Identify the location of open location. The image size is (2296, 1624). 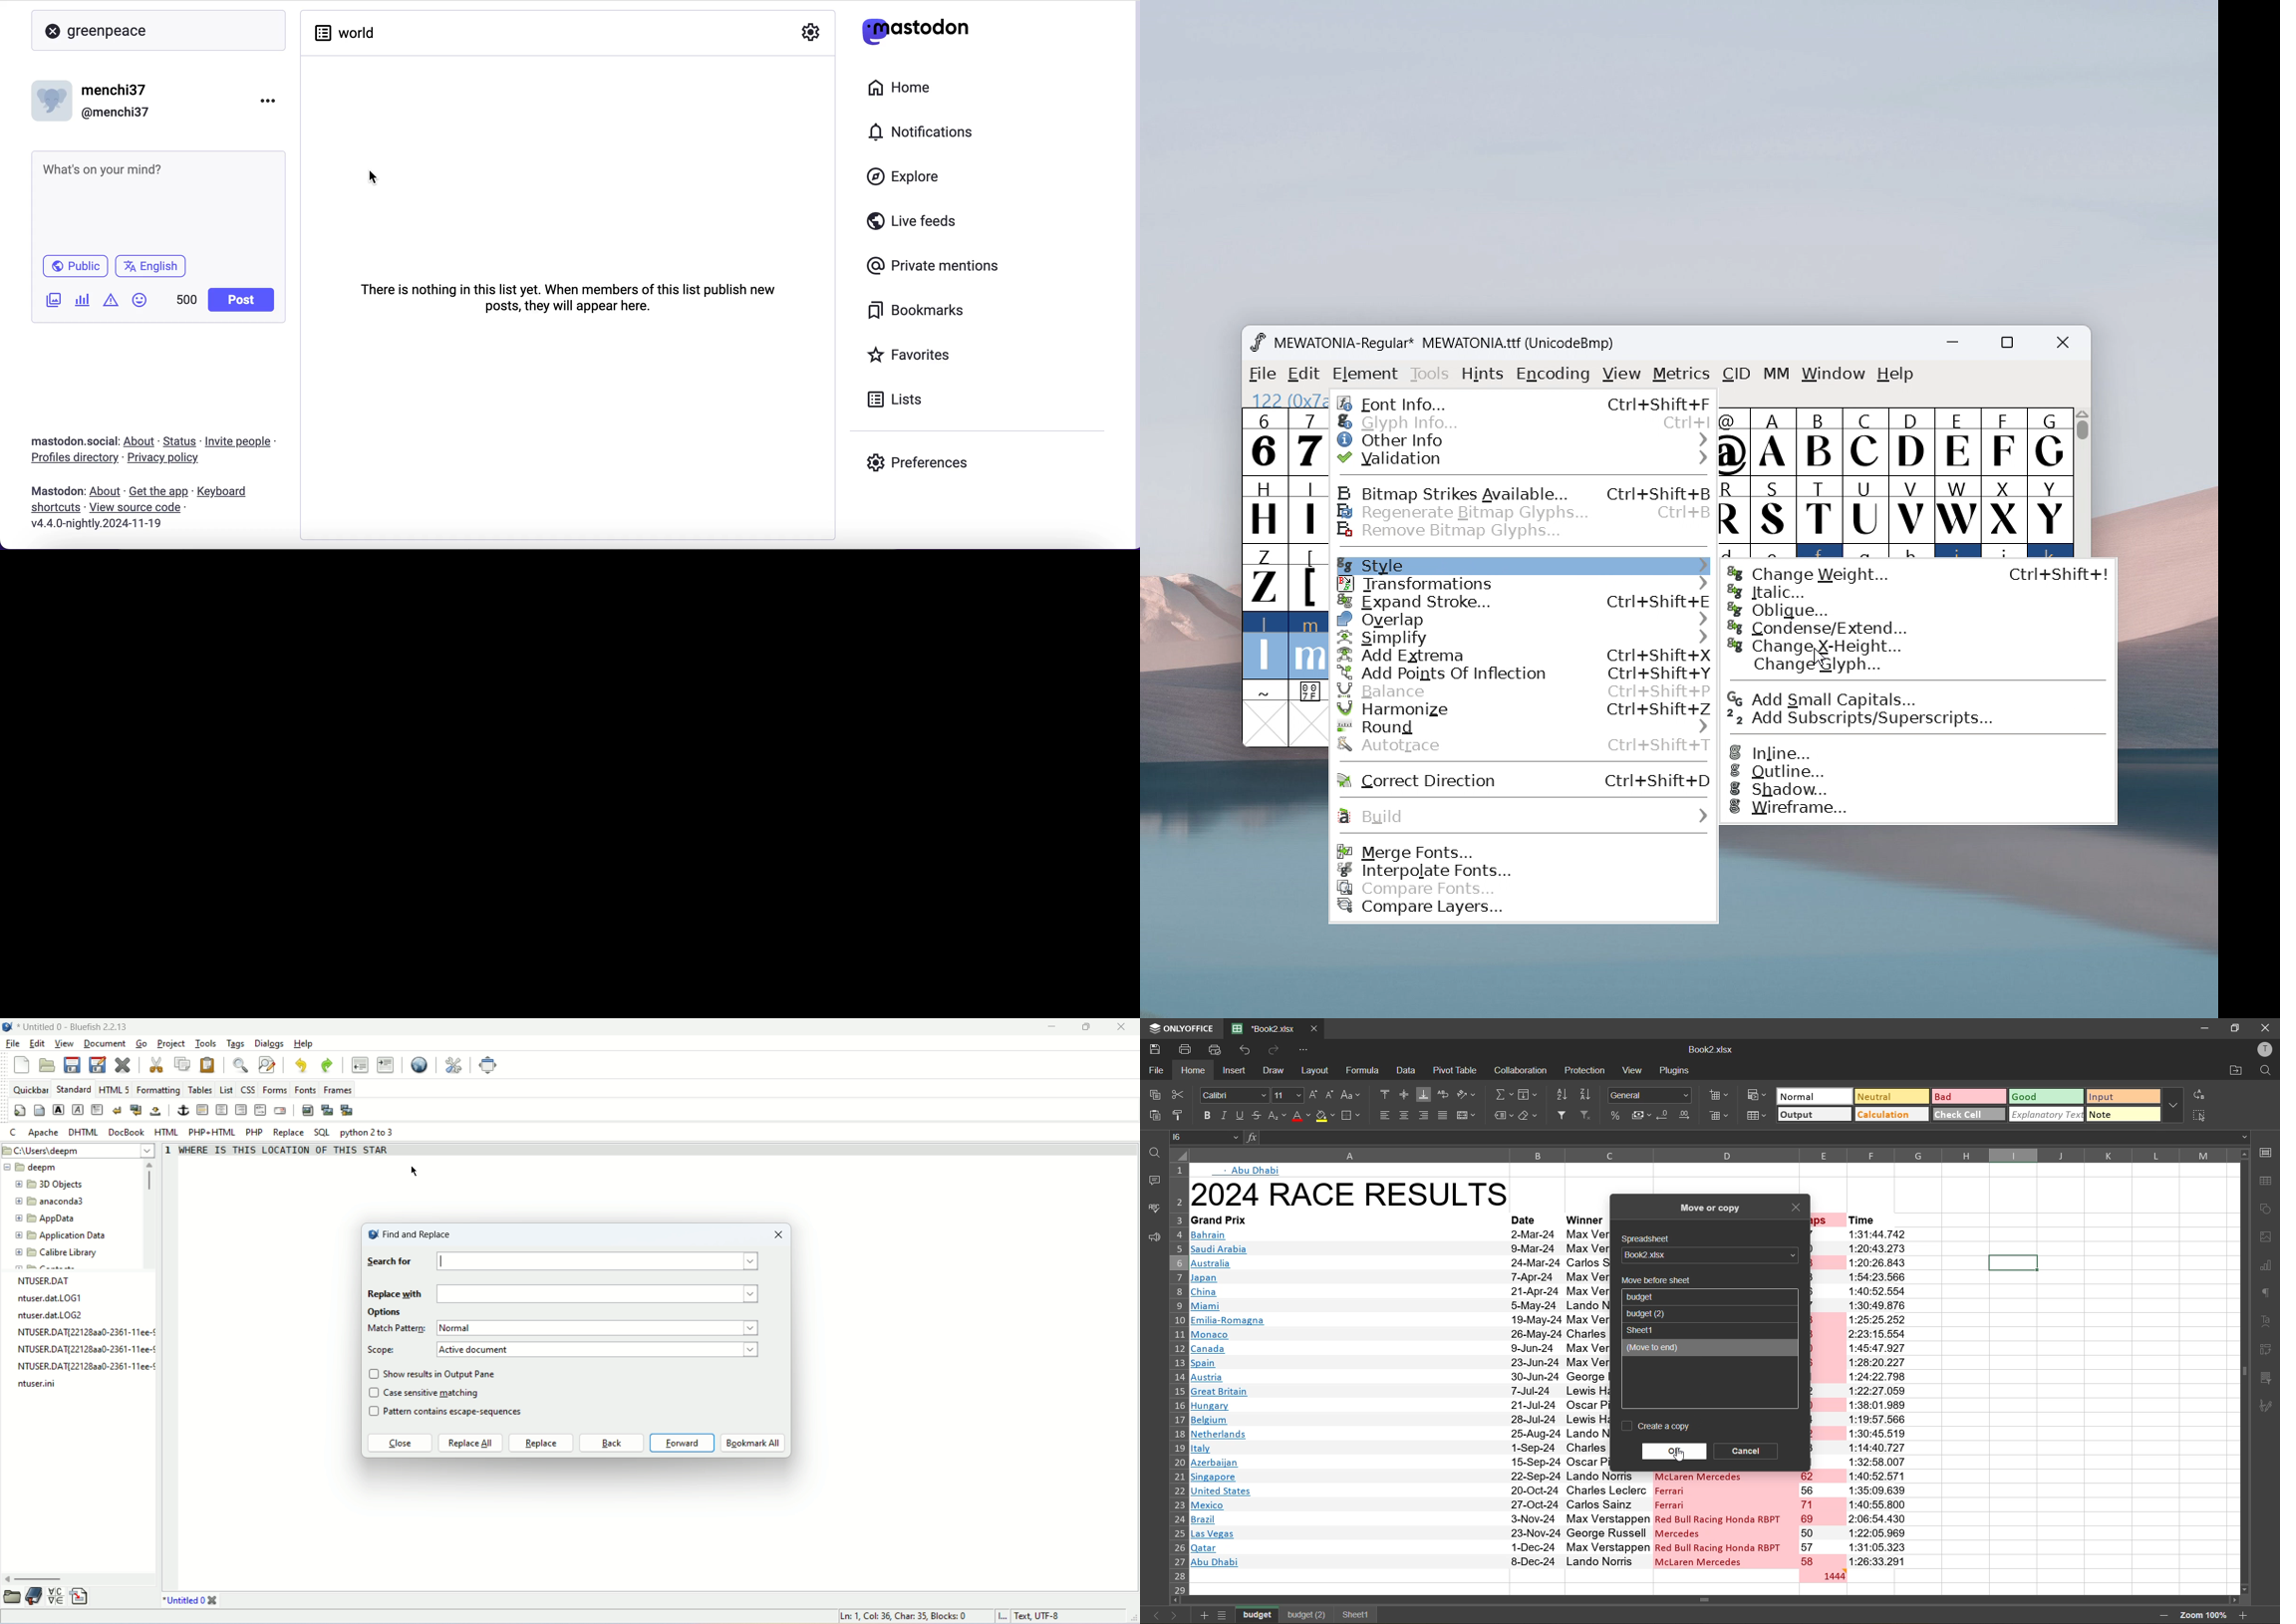
(2236, 1072).